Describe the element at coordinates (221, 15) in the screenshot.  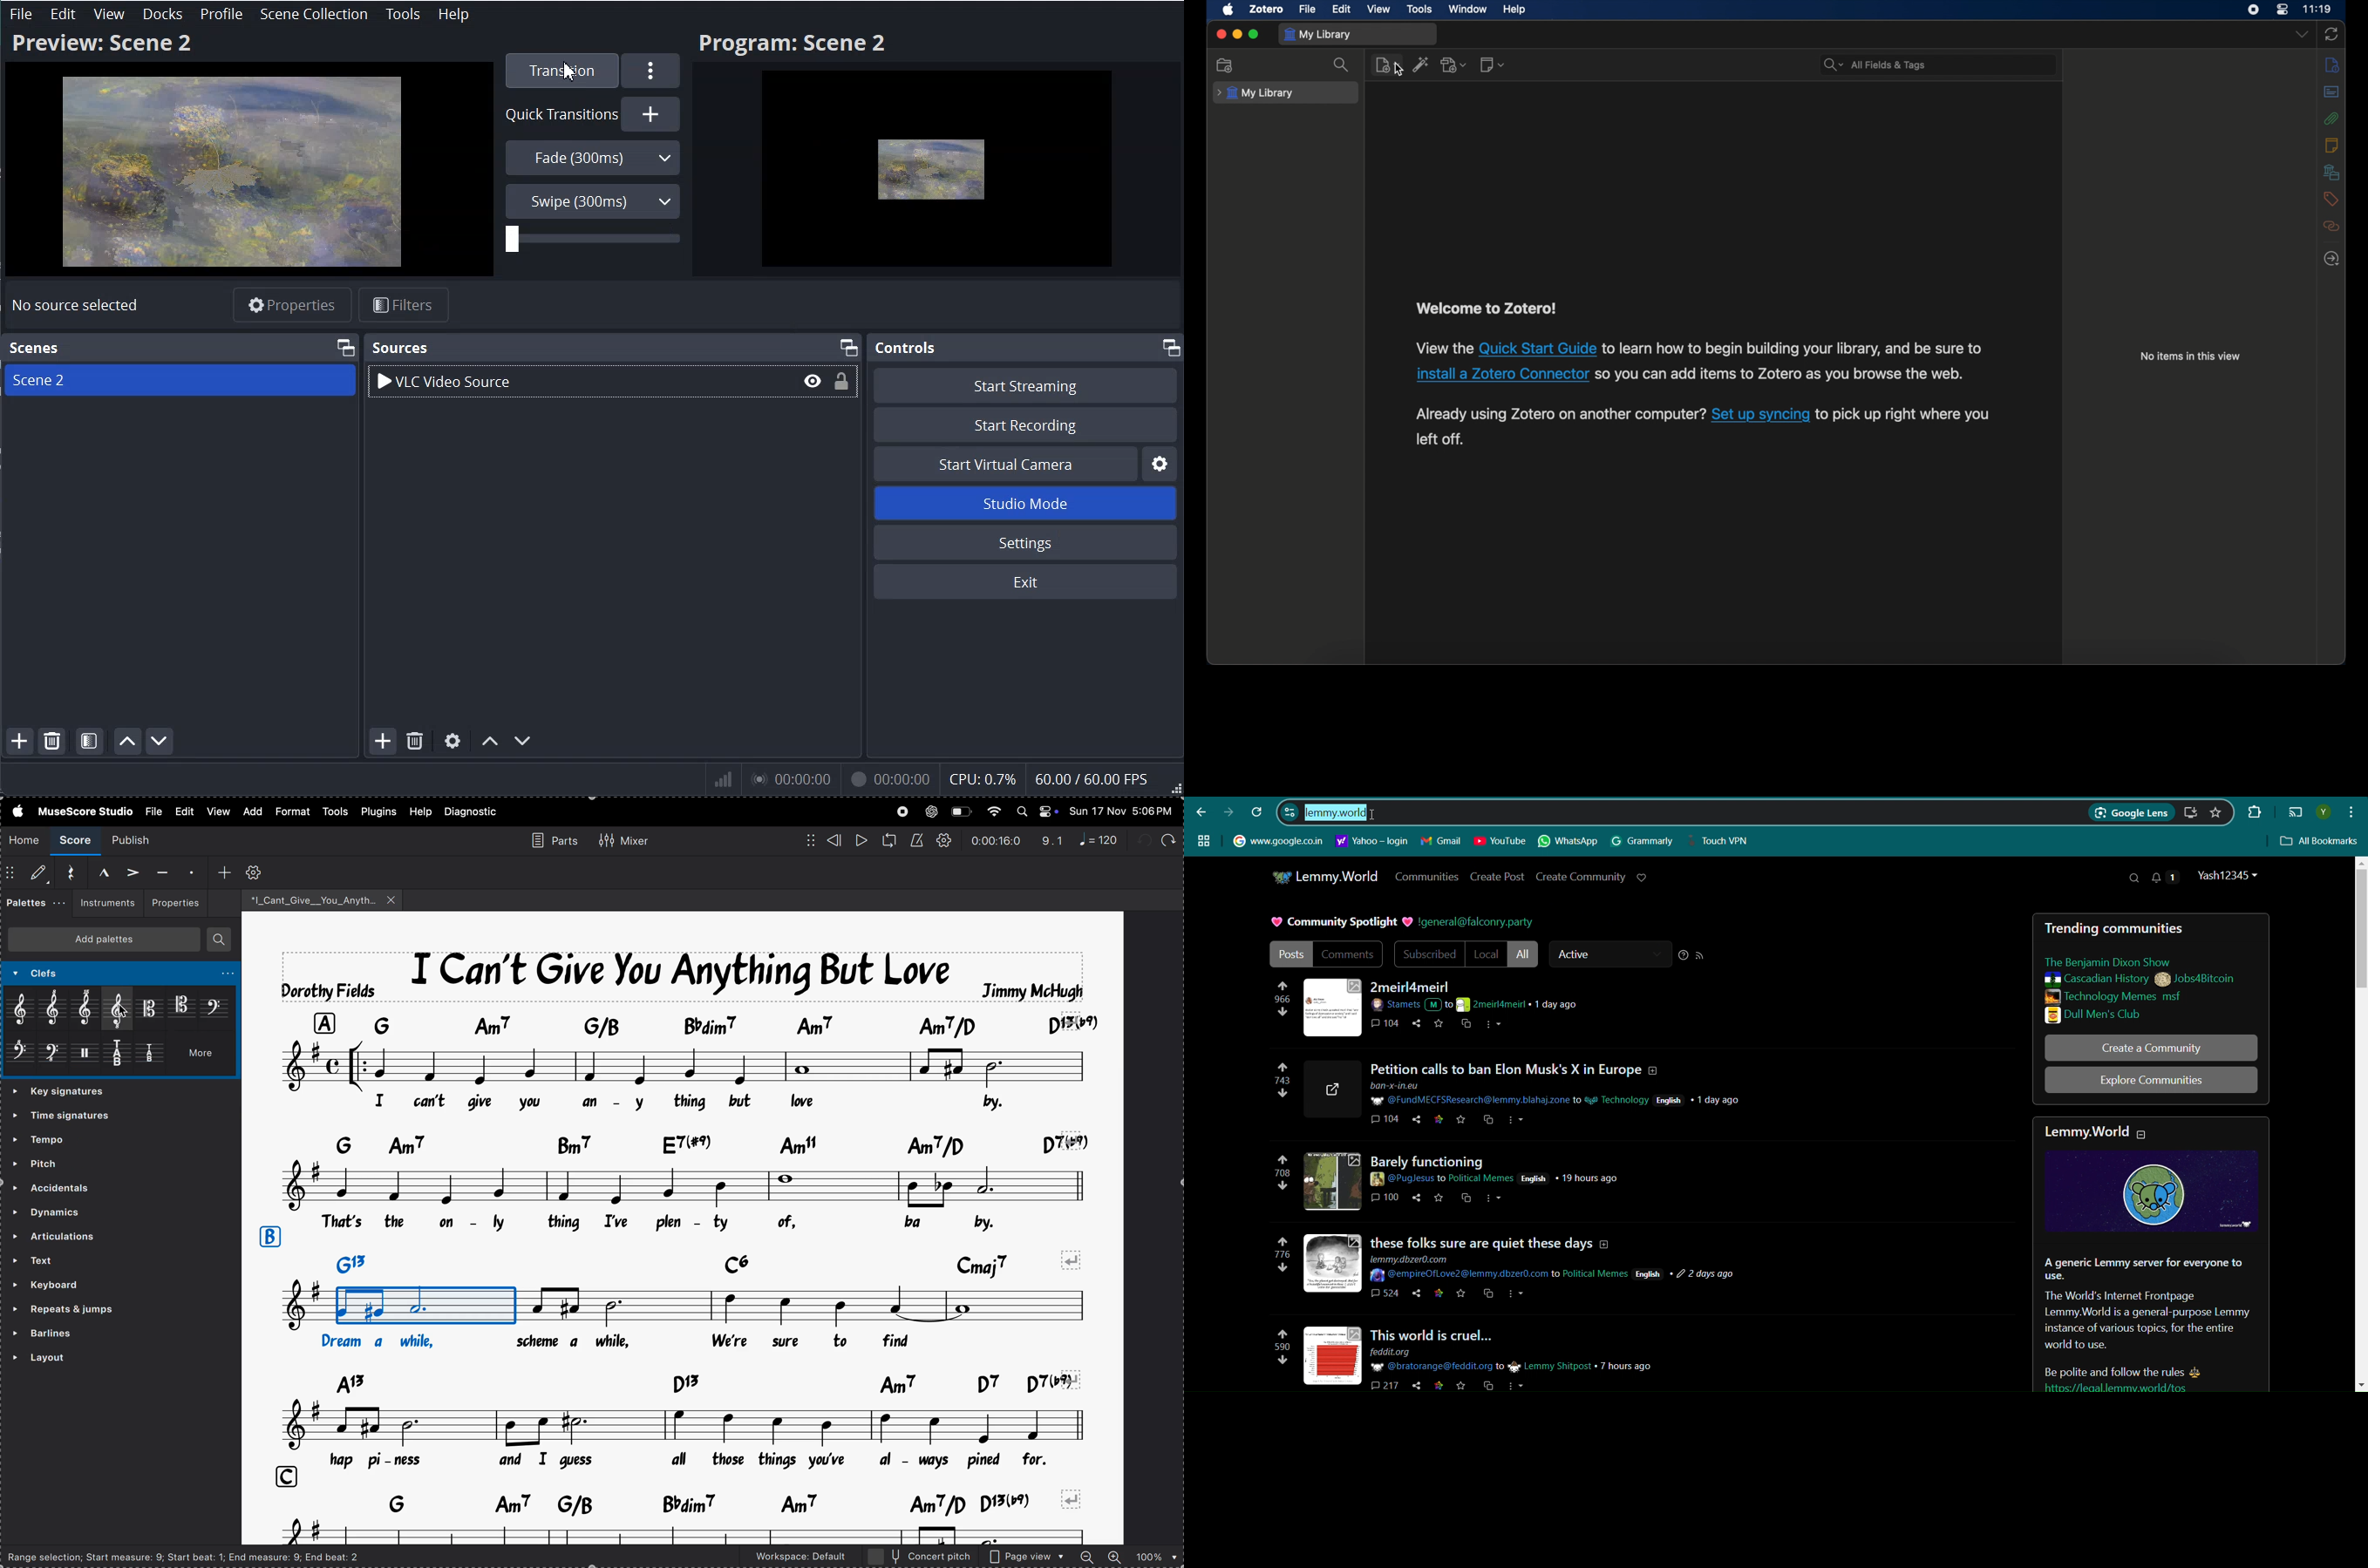
I see `Profile` at that location.